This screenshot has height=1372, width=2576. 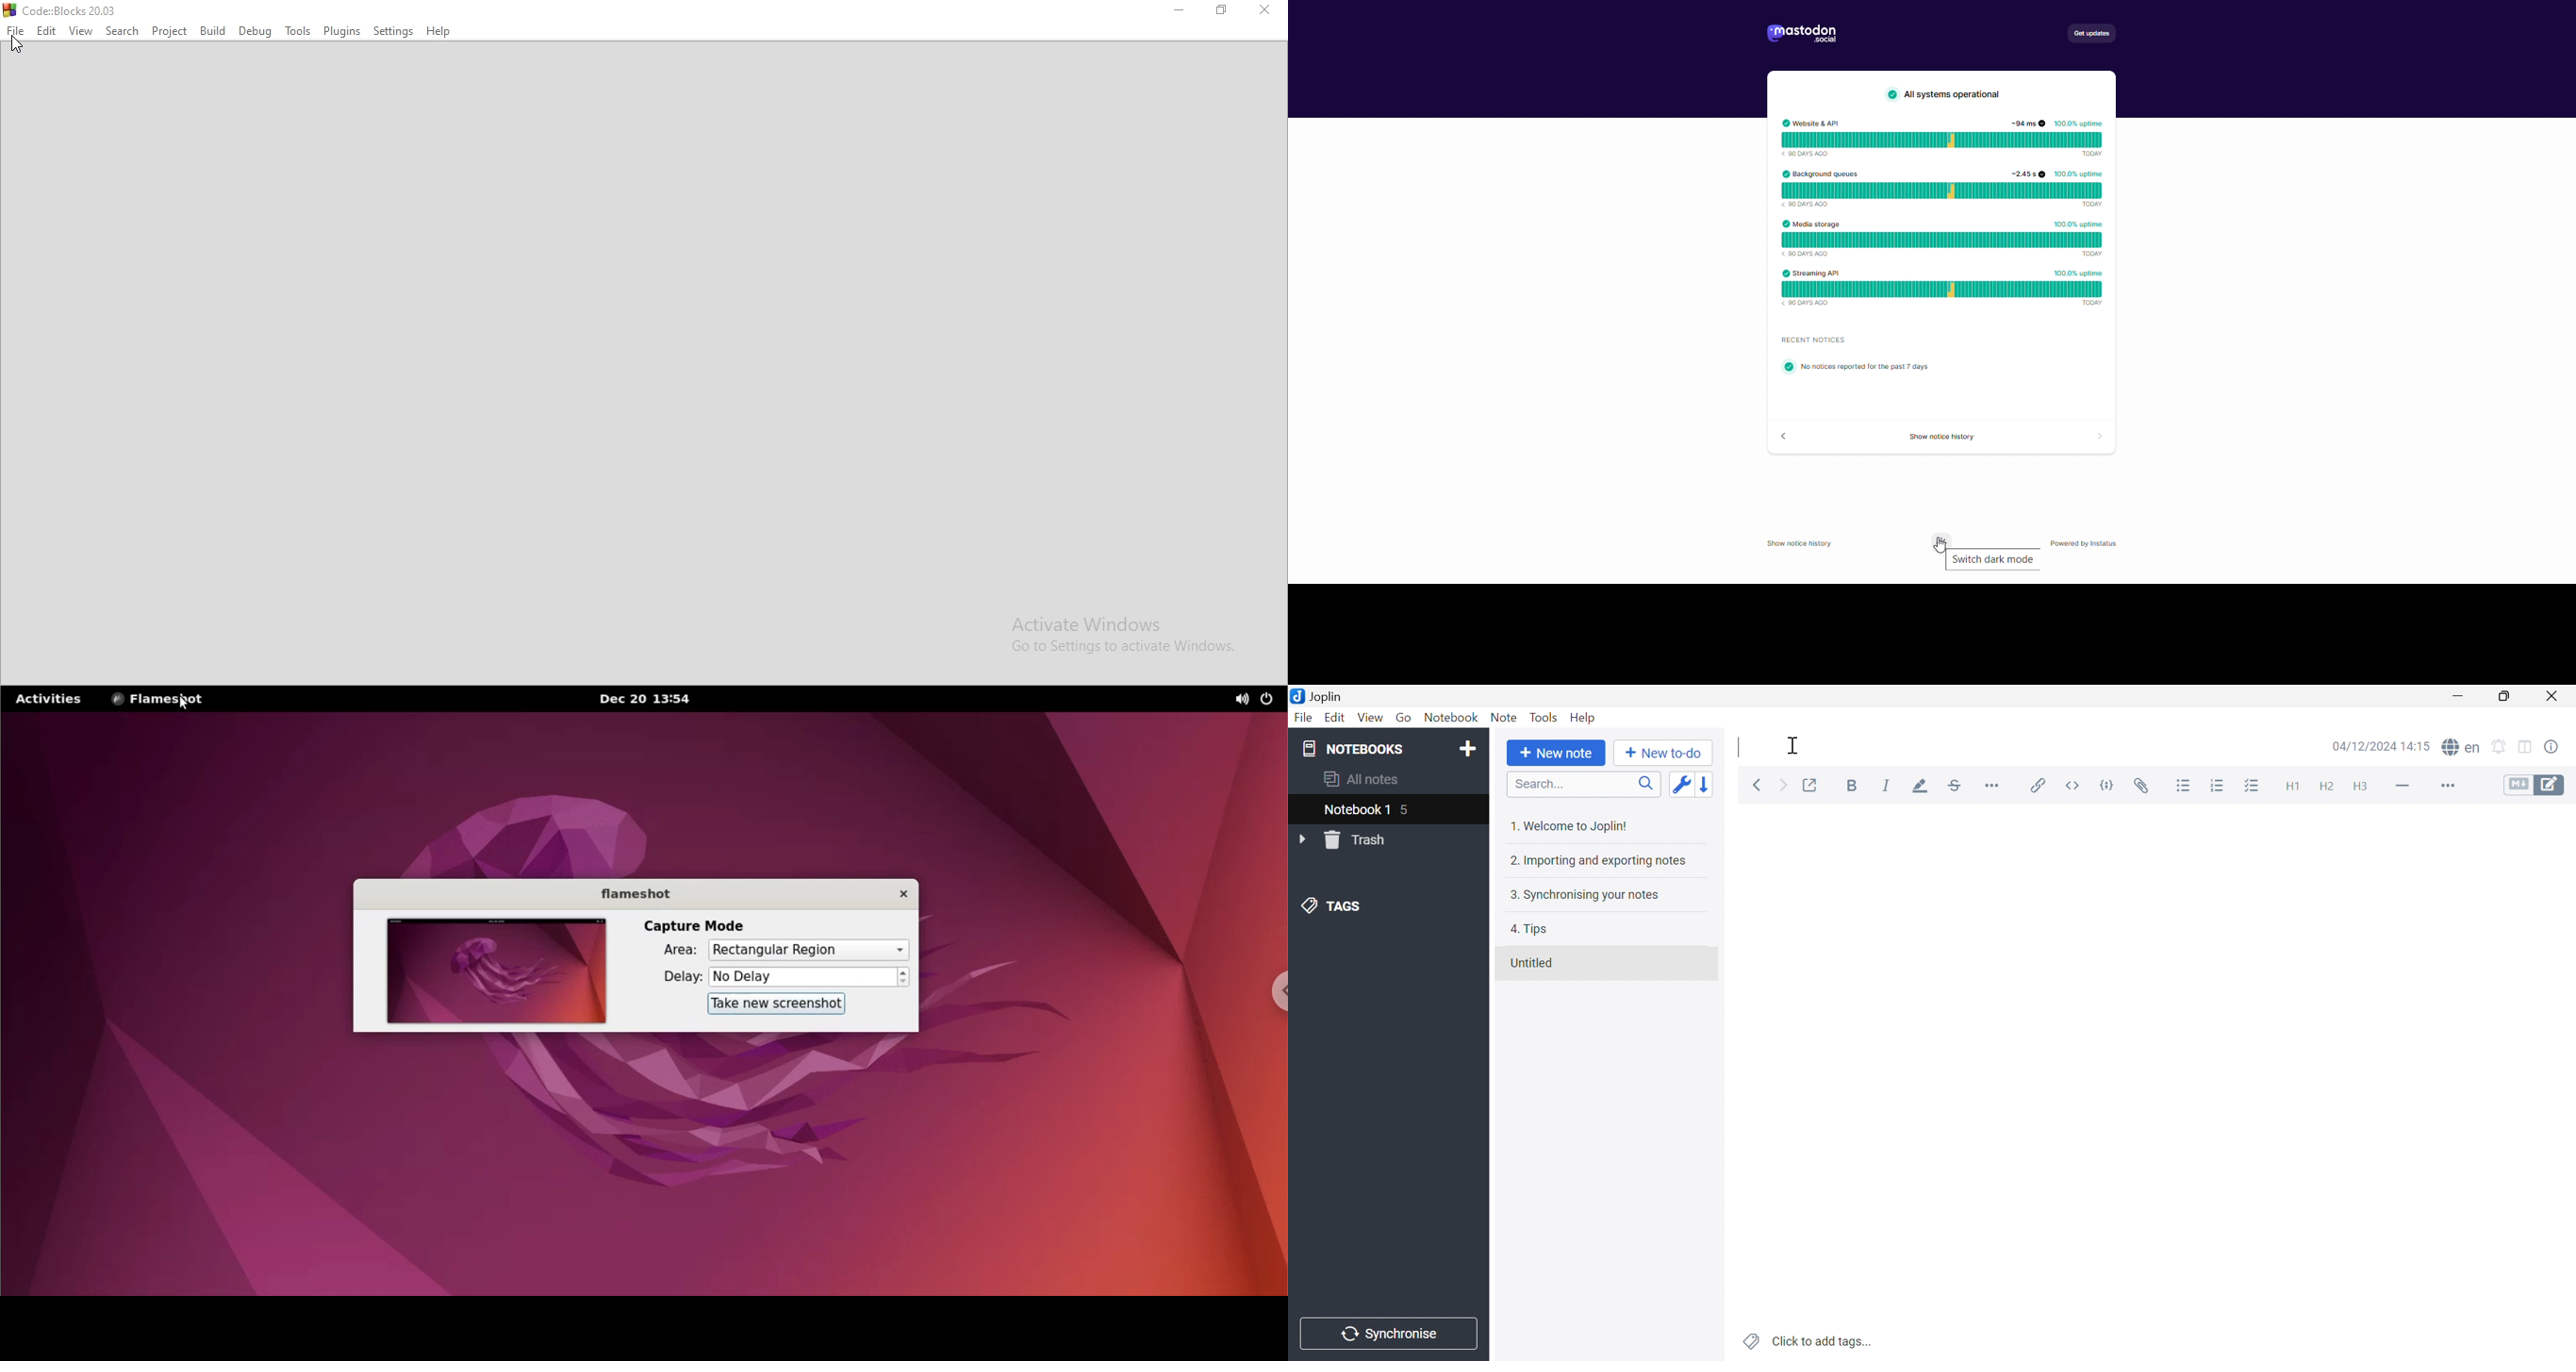 What do you see at coordinates (1856, 787) in the screenshot?
I see `Bold` at bounding box center [1856, 787].